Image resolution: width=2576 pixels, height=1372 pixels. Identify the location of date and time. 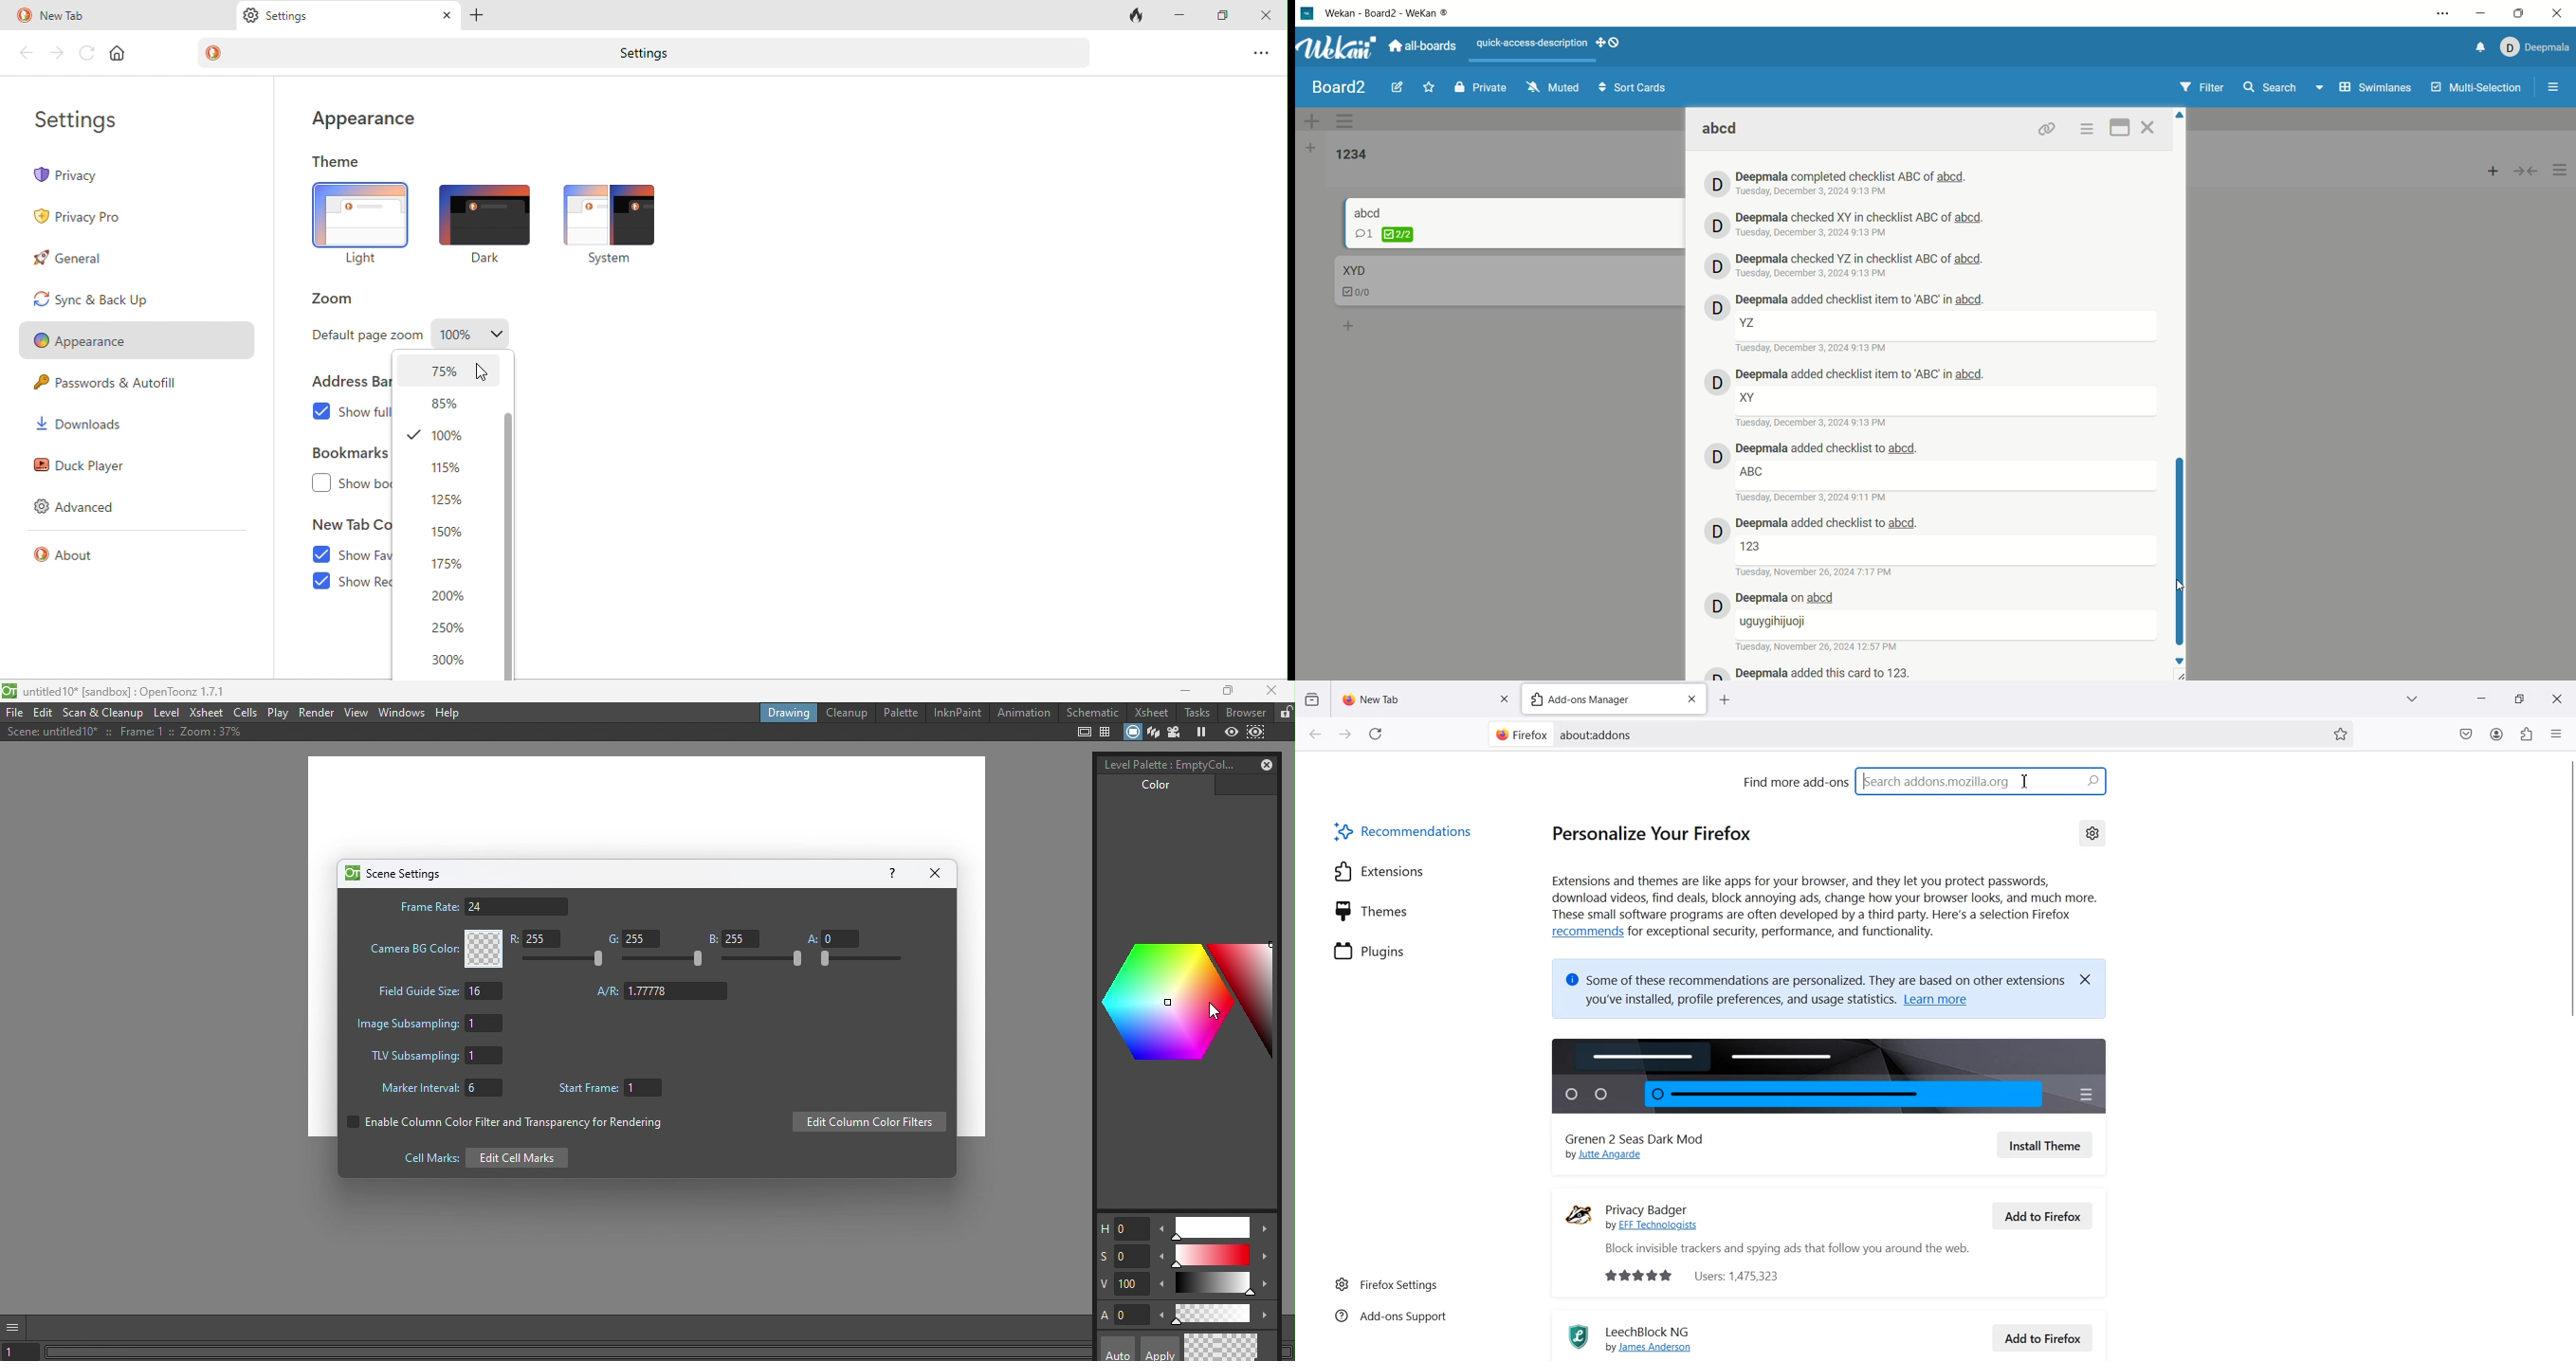
(1815, 273).